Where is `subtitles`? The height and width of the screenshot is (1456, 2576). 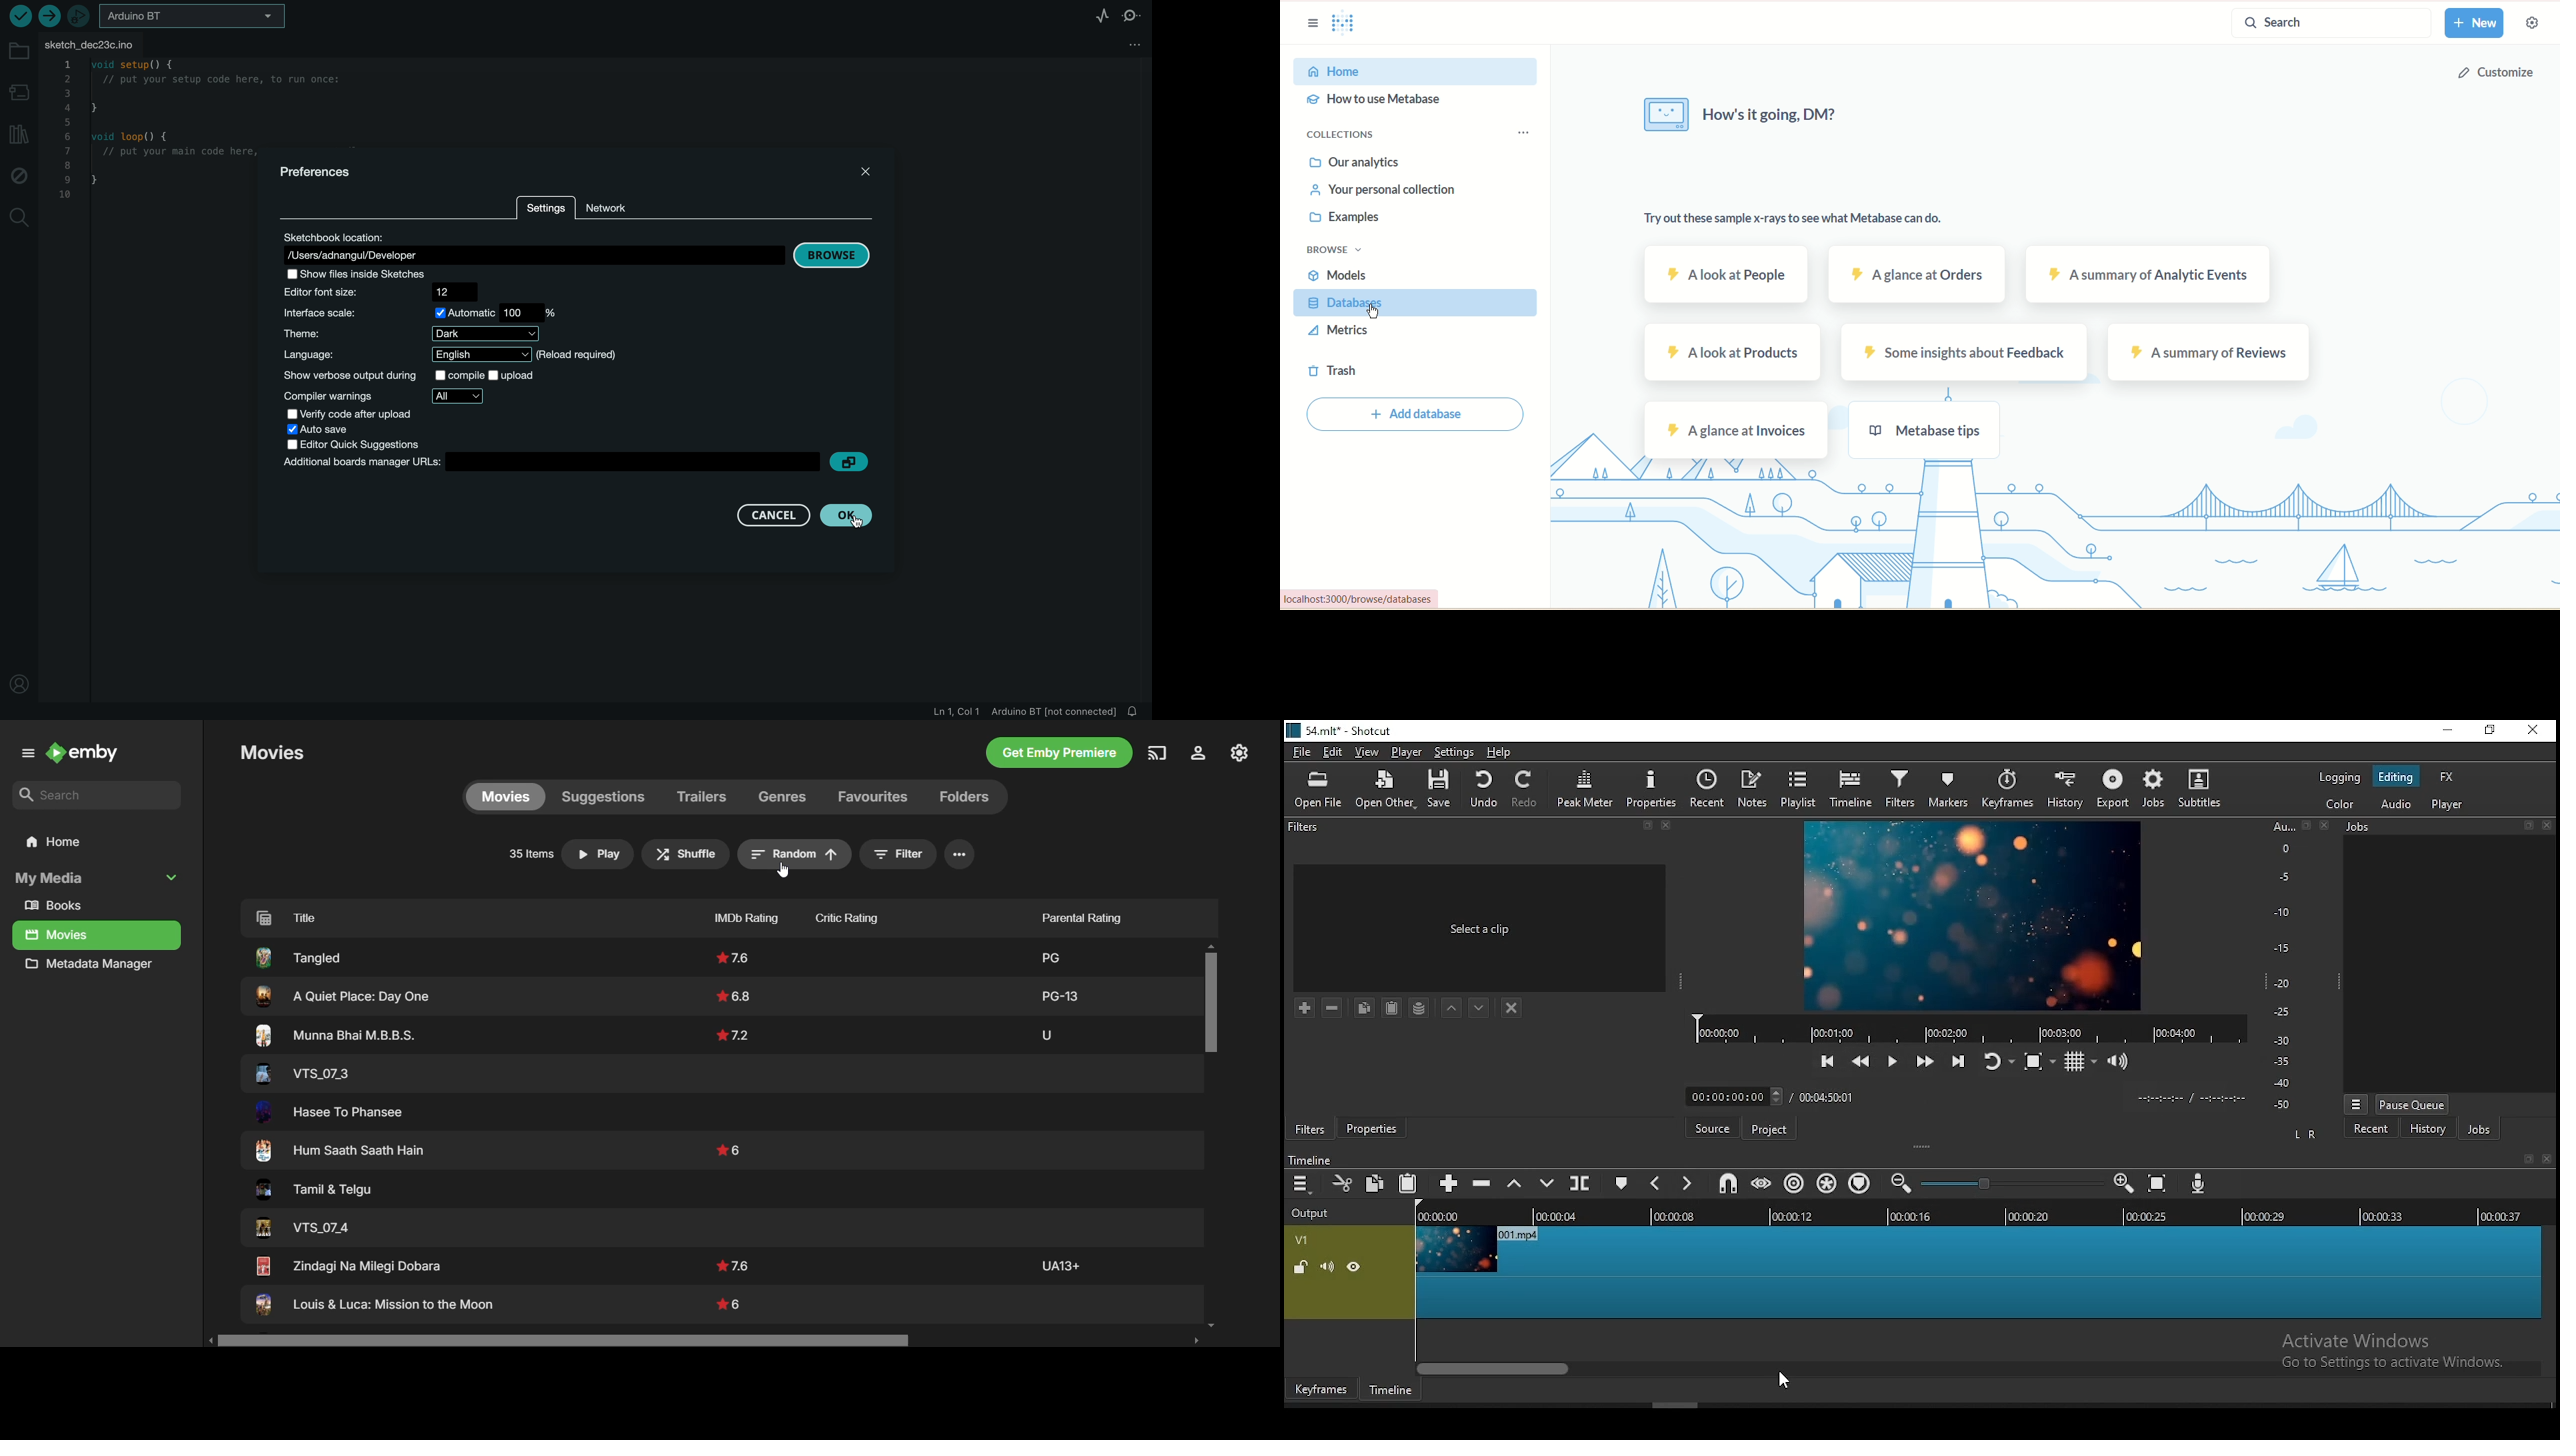 subtitles is located at coordinates (2204, 790).